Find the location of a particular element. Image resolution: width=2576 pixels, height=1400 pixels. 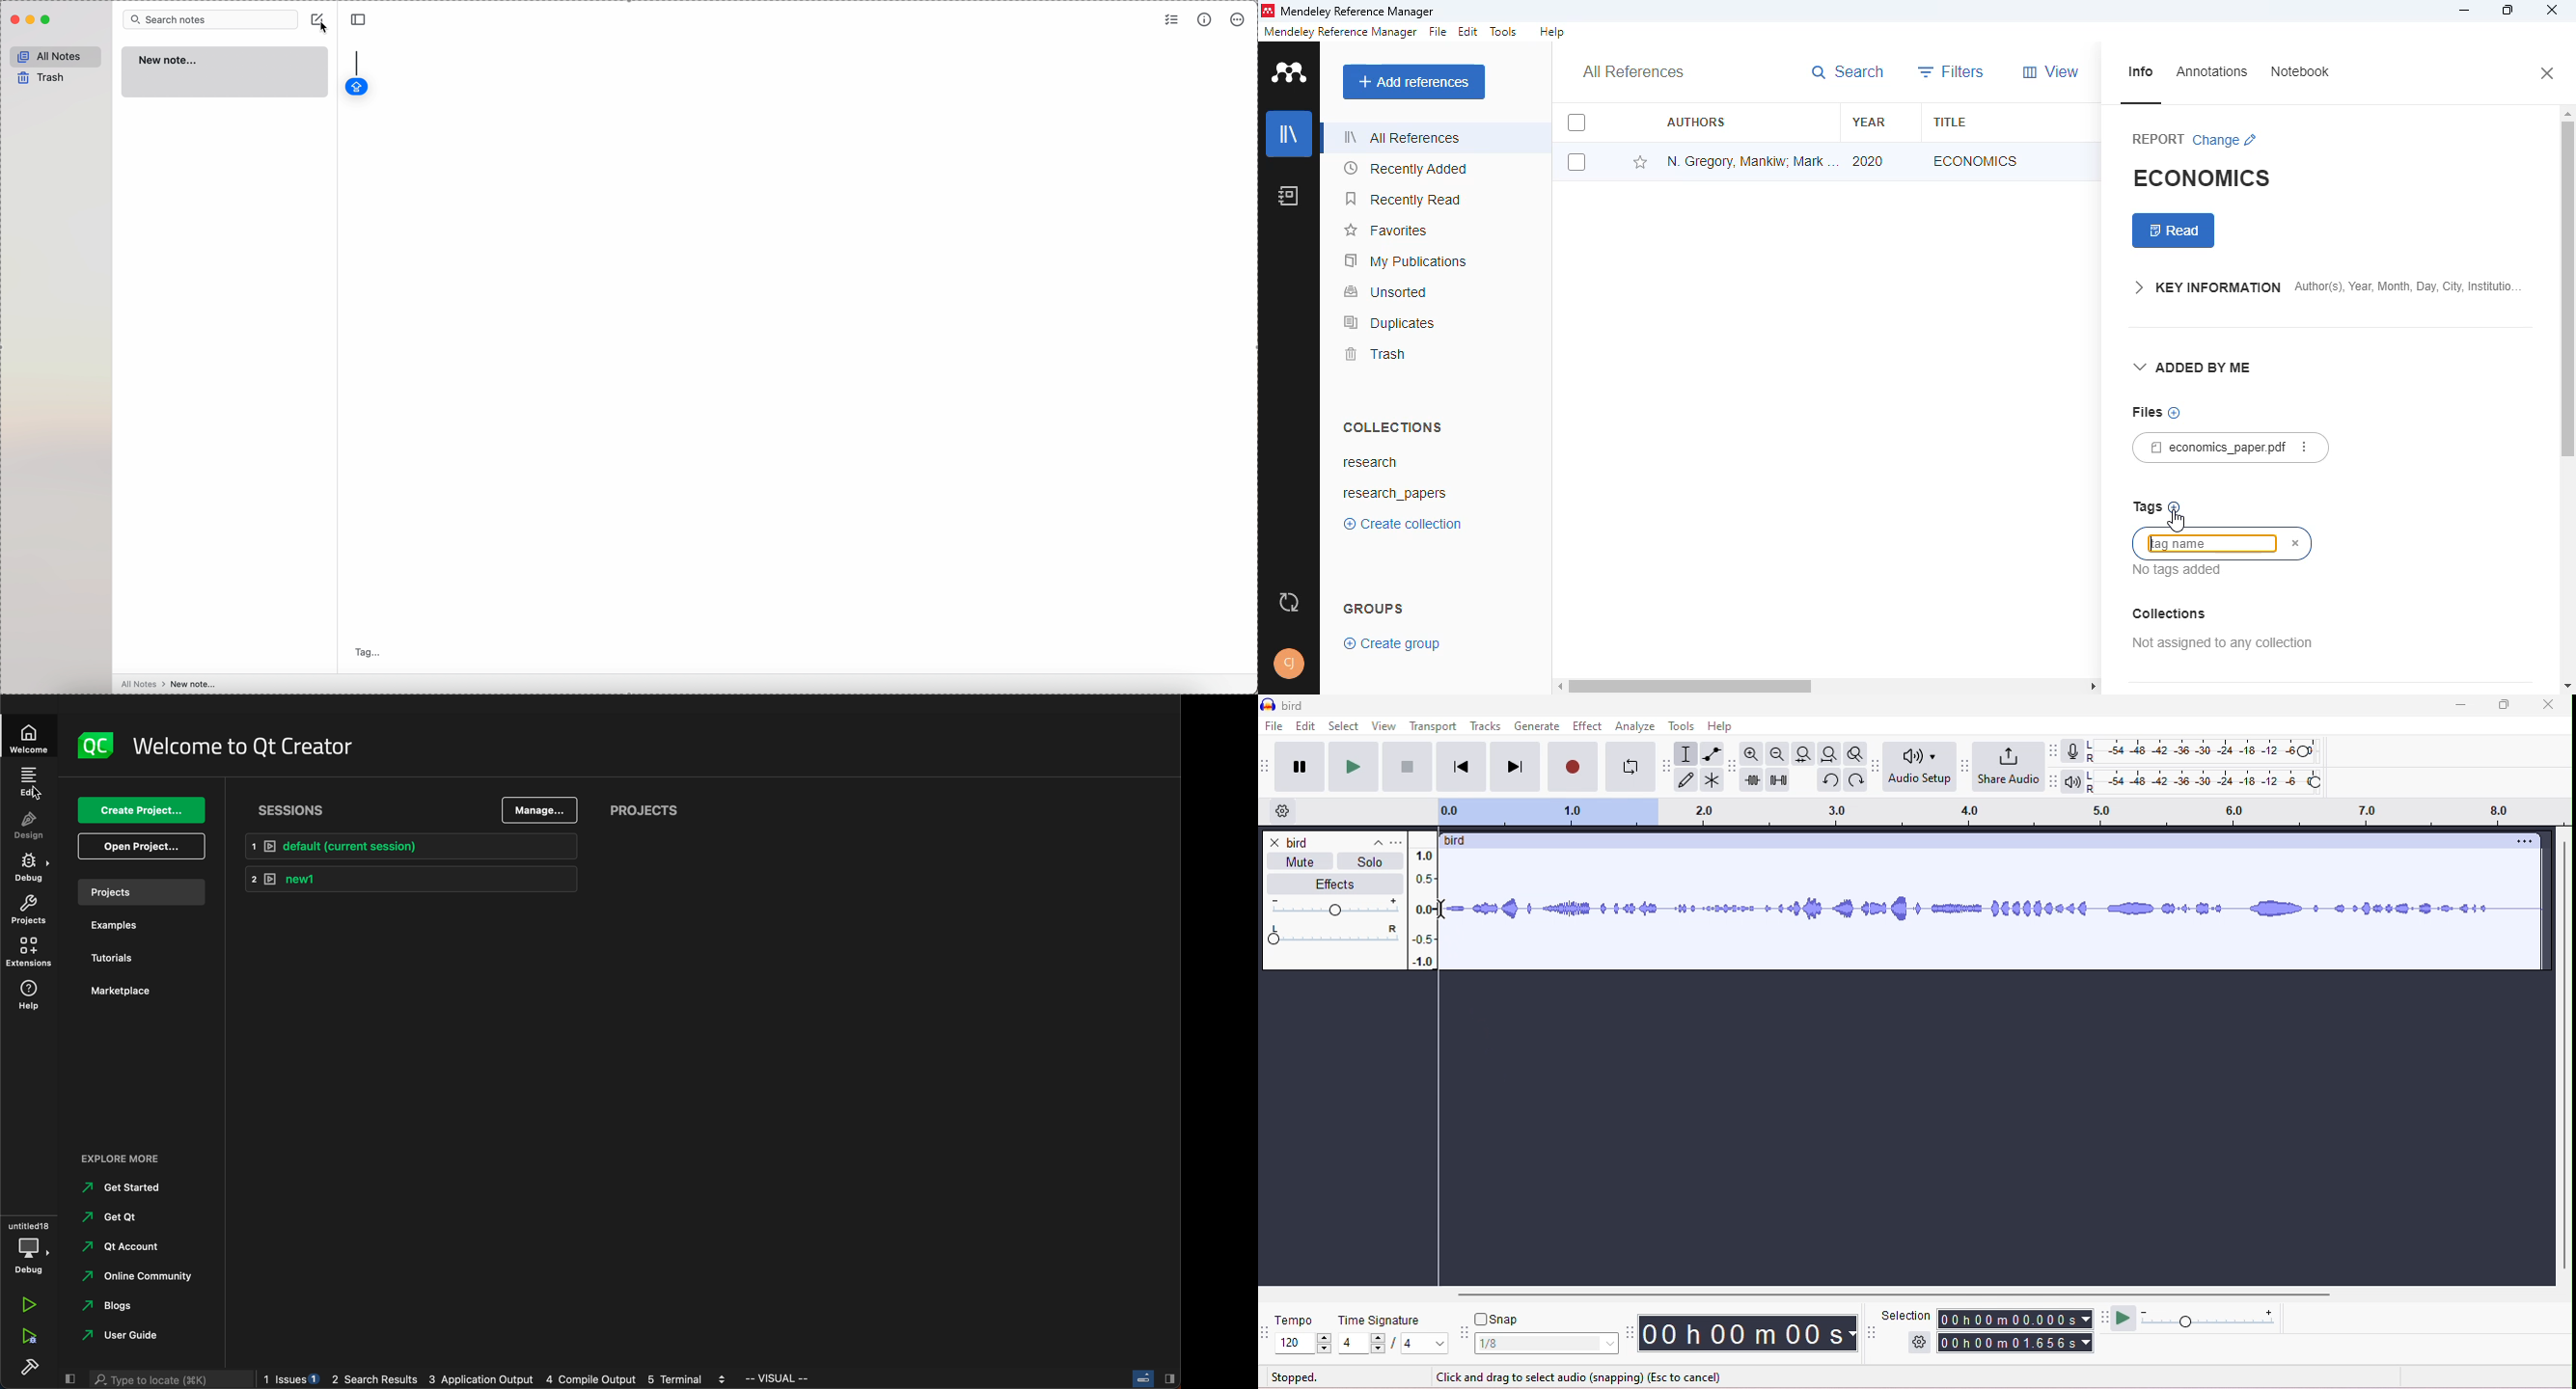

analyze is located at coordinates (1635, 727).